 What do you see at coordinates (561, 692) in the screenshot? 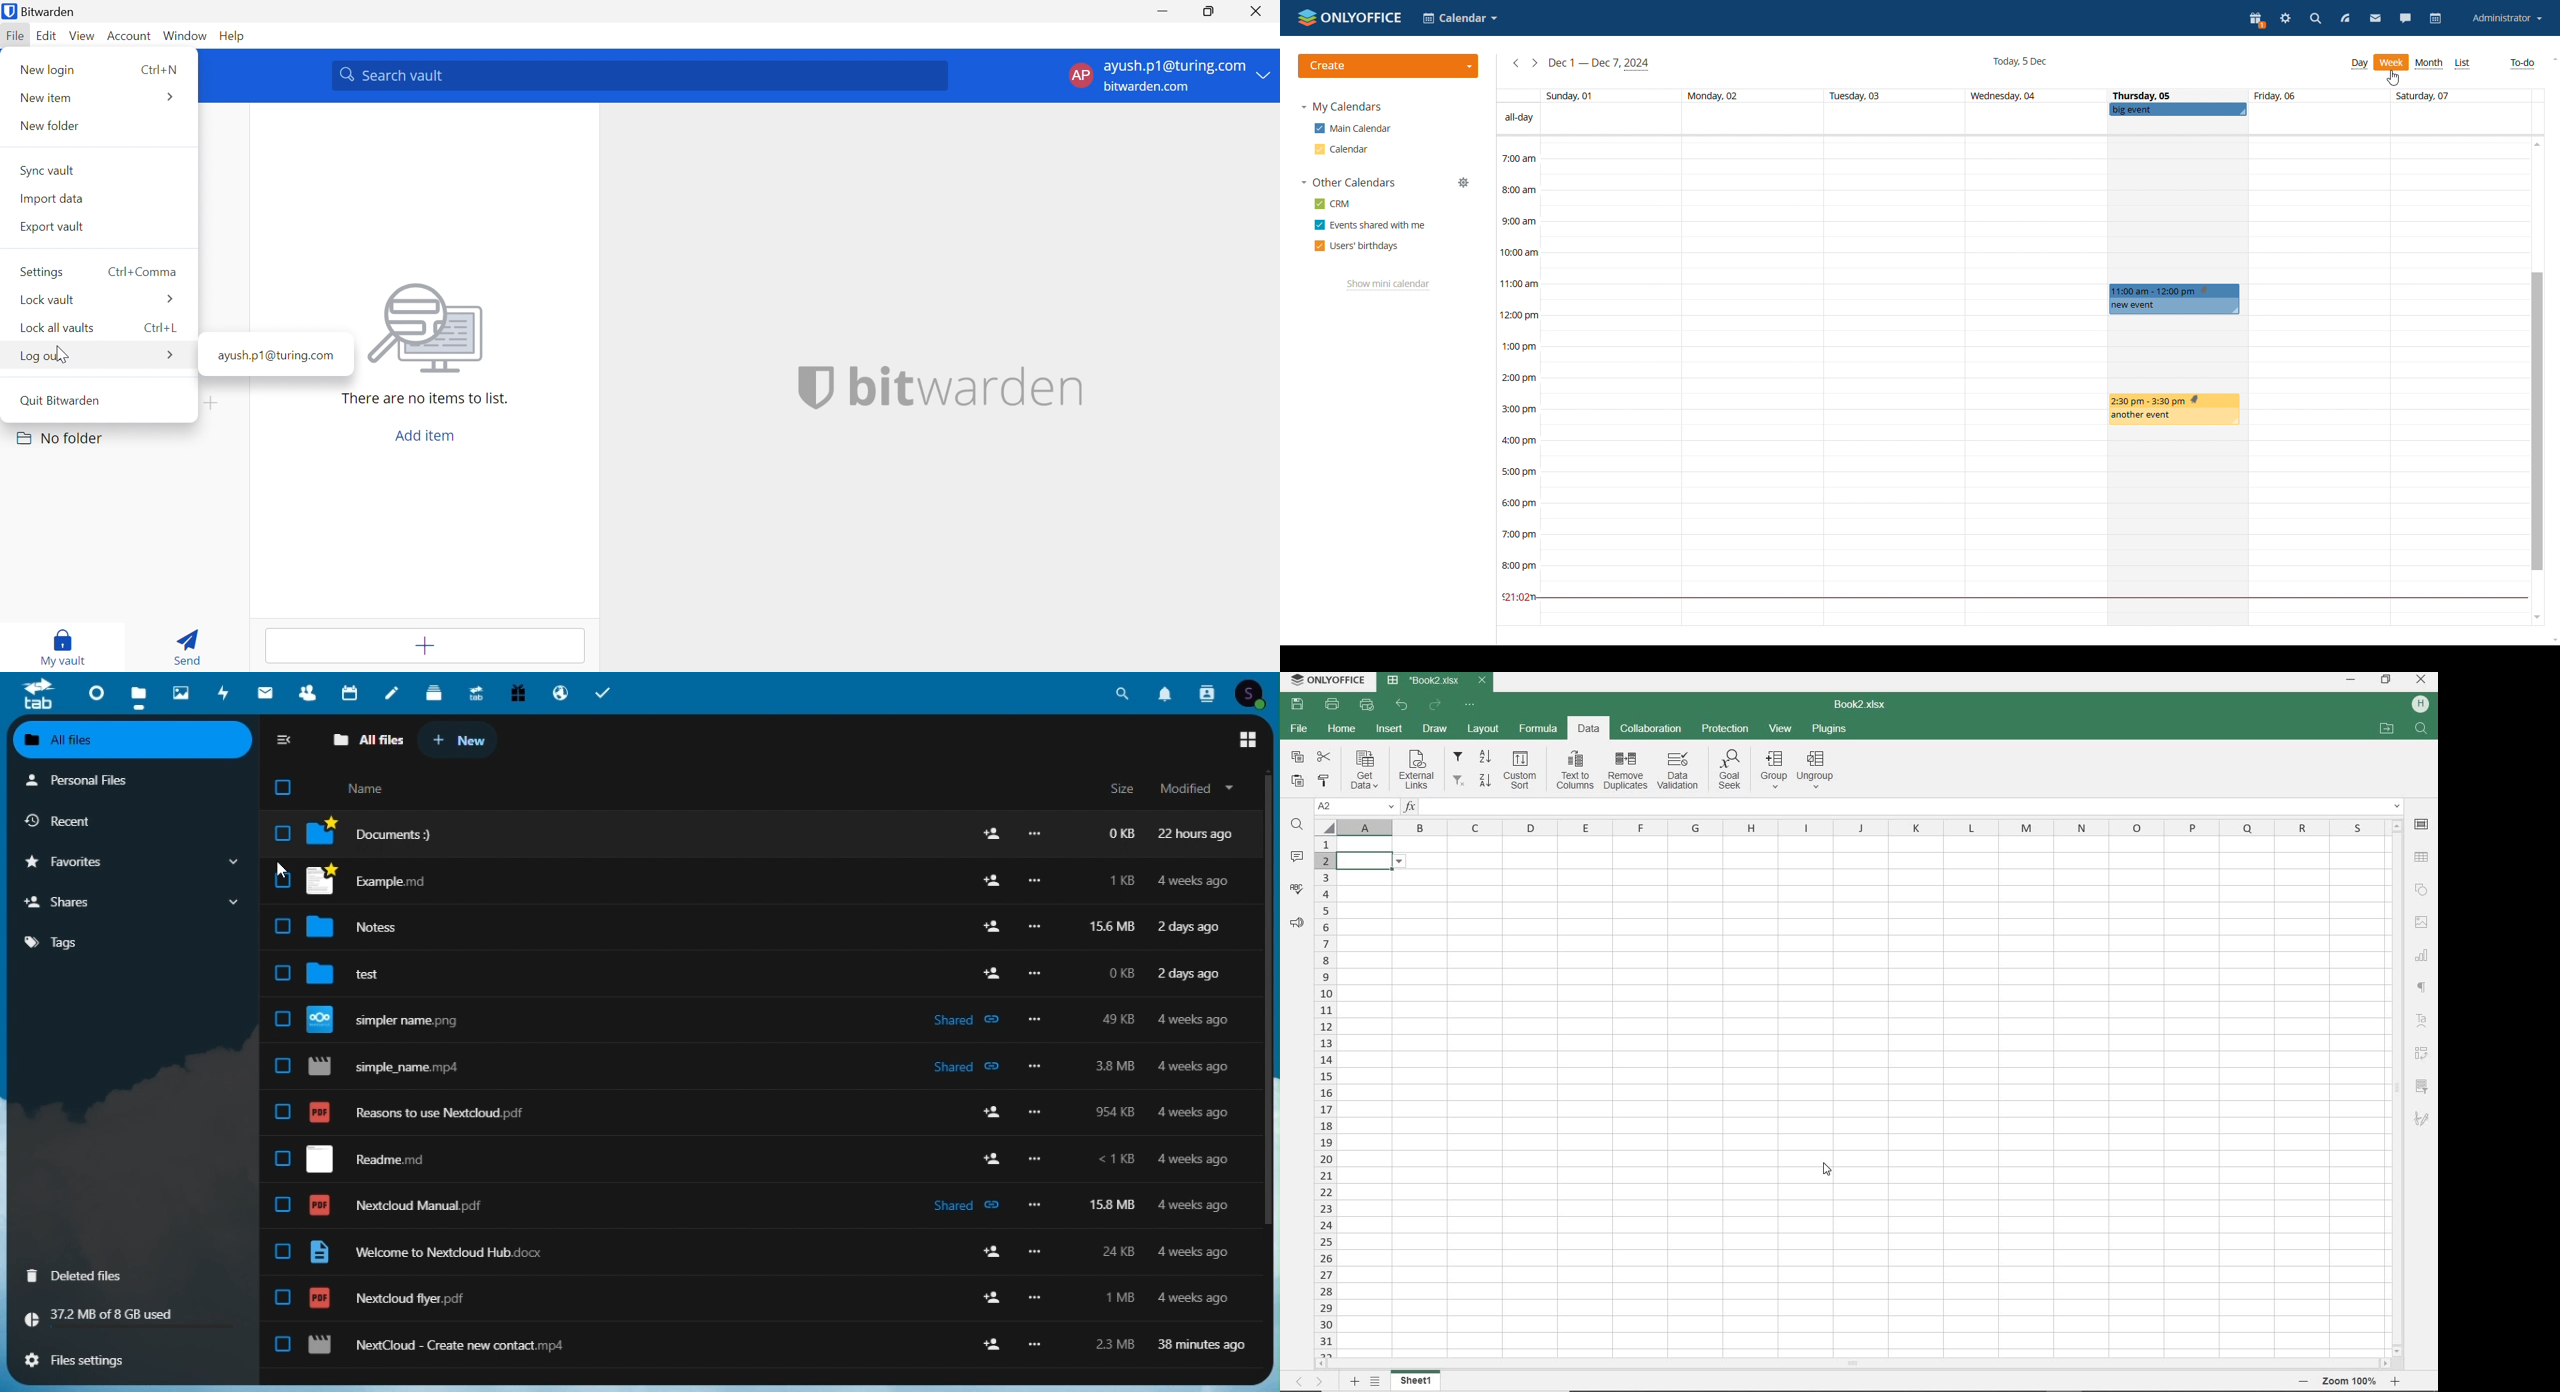
I see `email hosting` at bounding box center [561, 692].